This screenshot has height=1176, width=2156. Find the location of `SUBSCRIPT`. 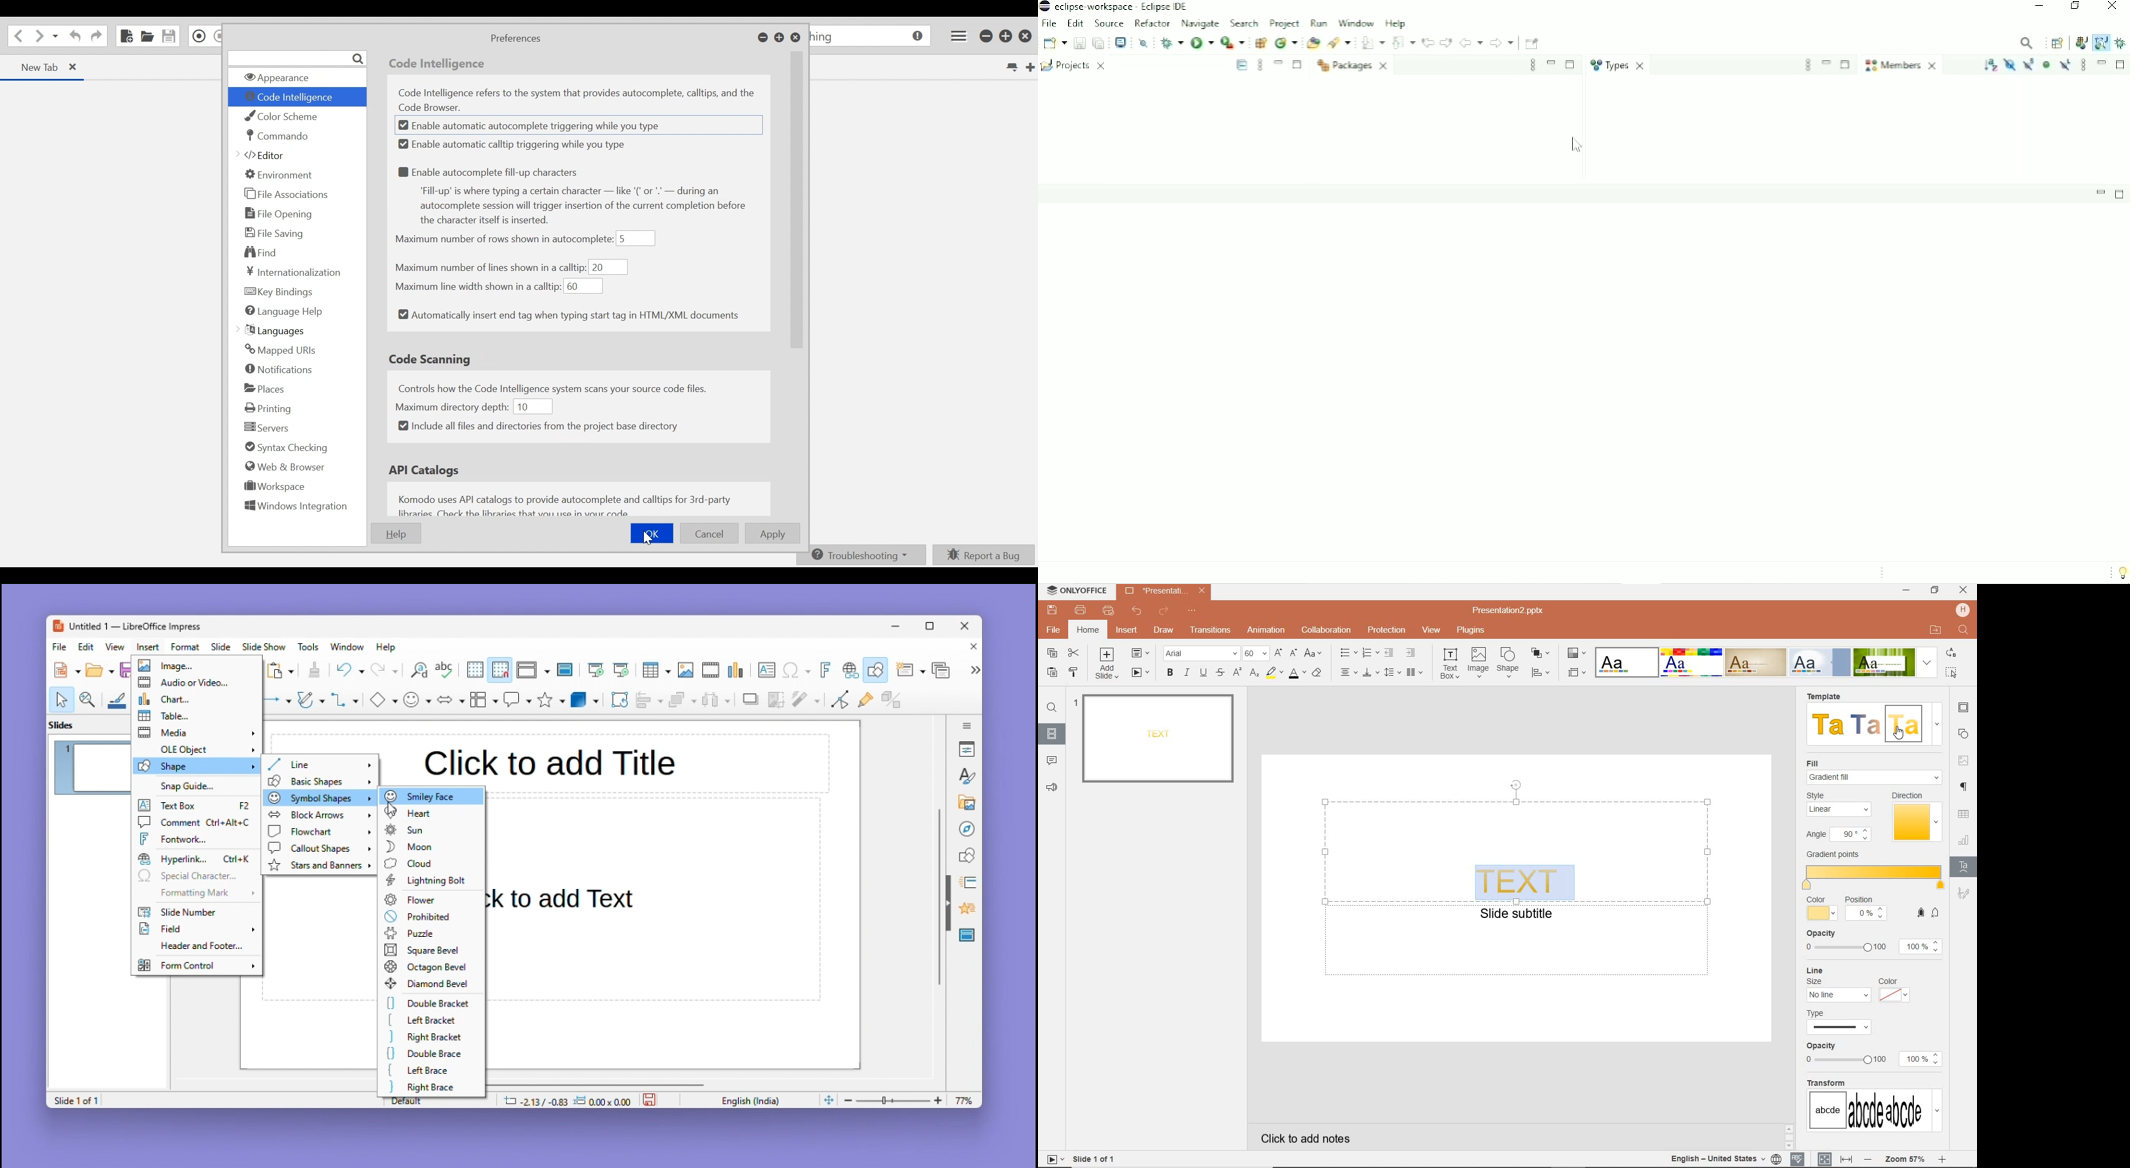

SUBSCRIPT is located at coordinates (1254, 674).